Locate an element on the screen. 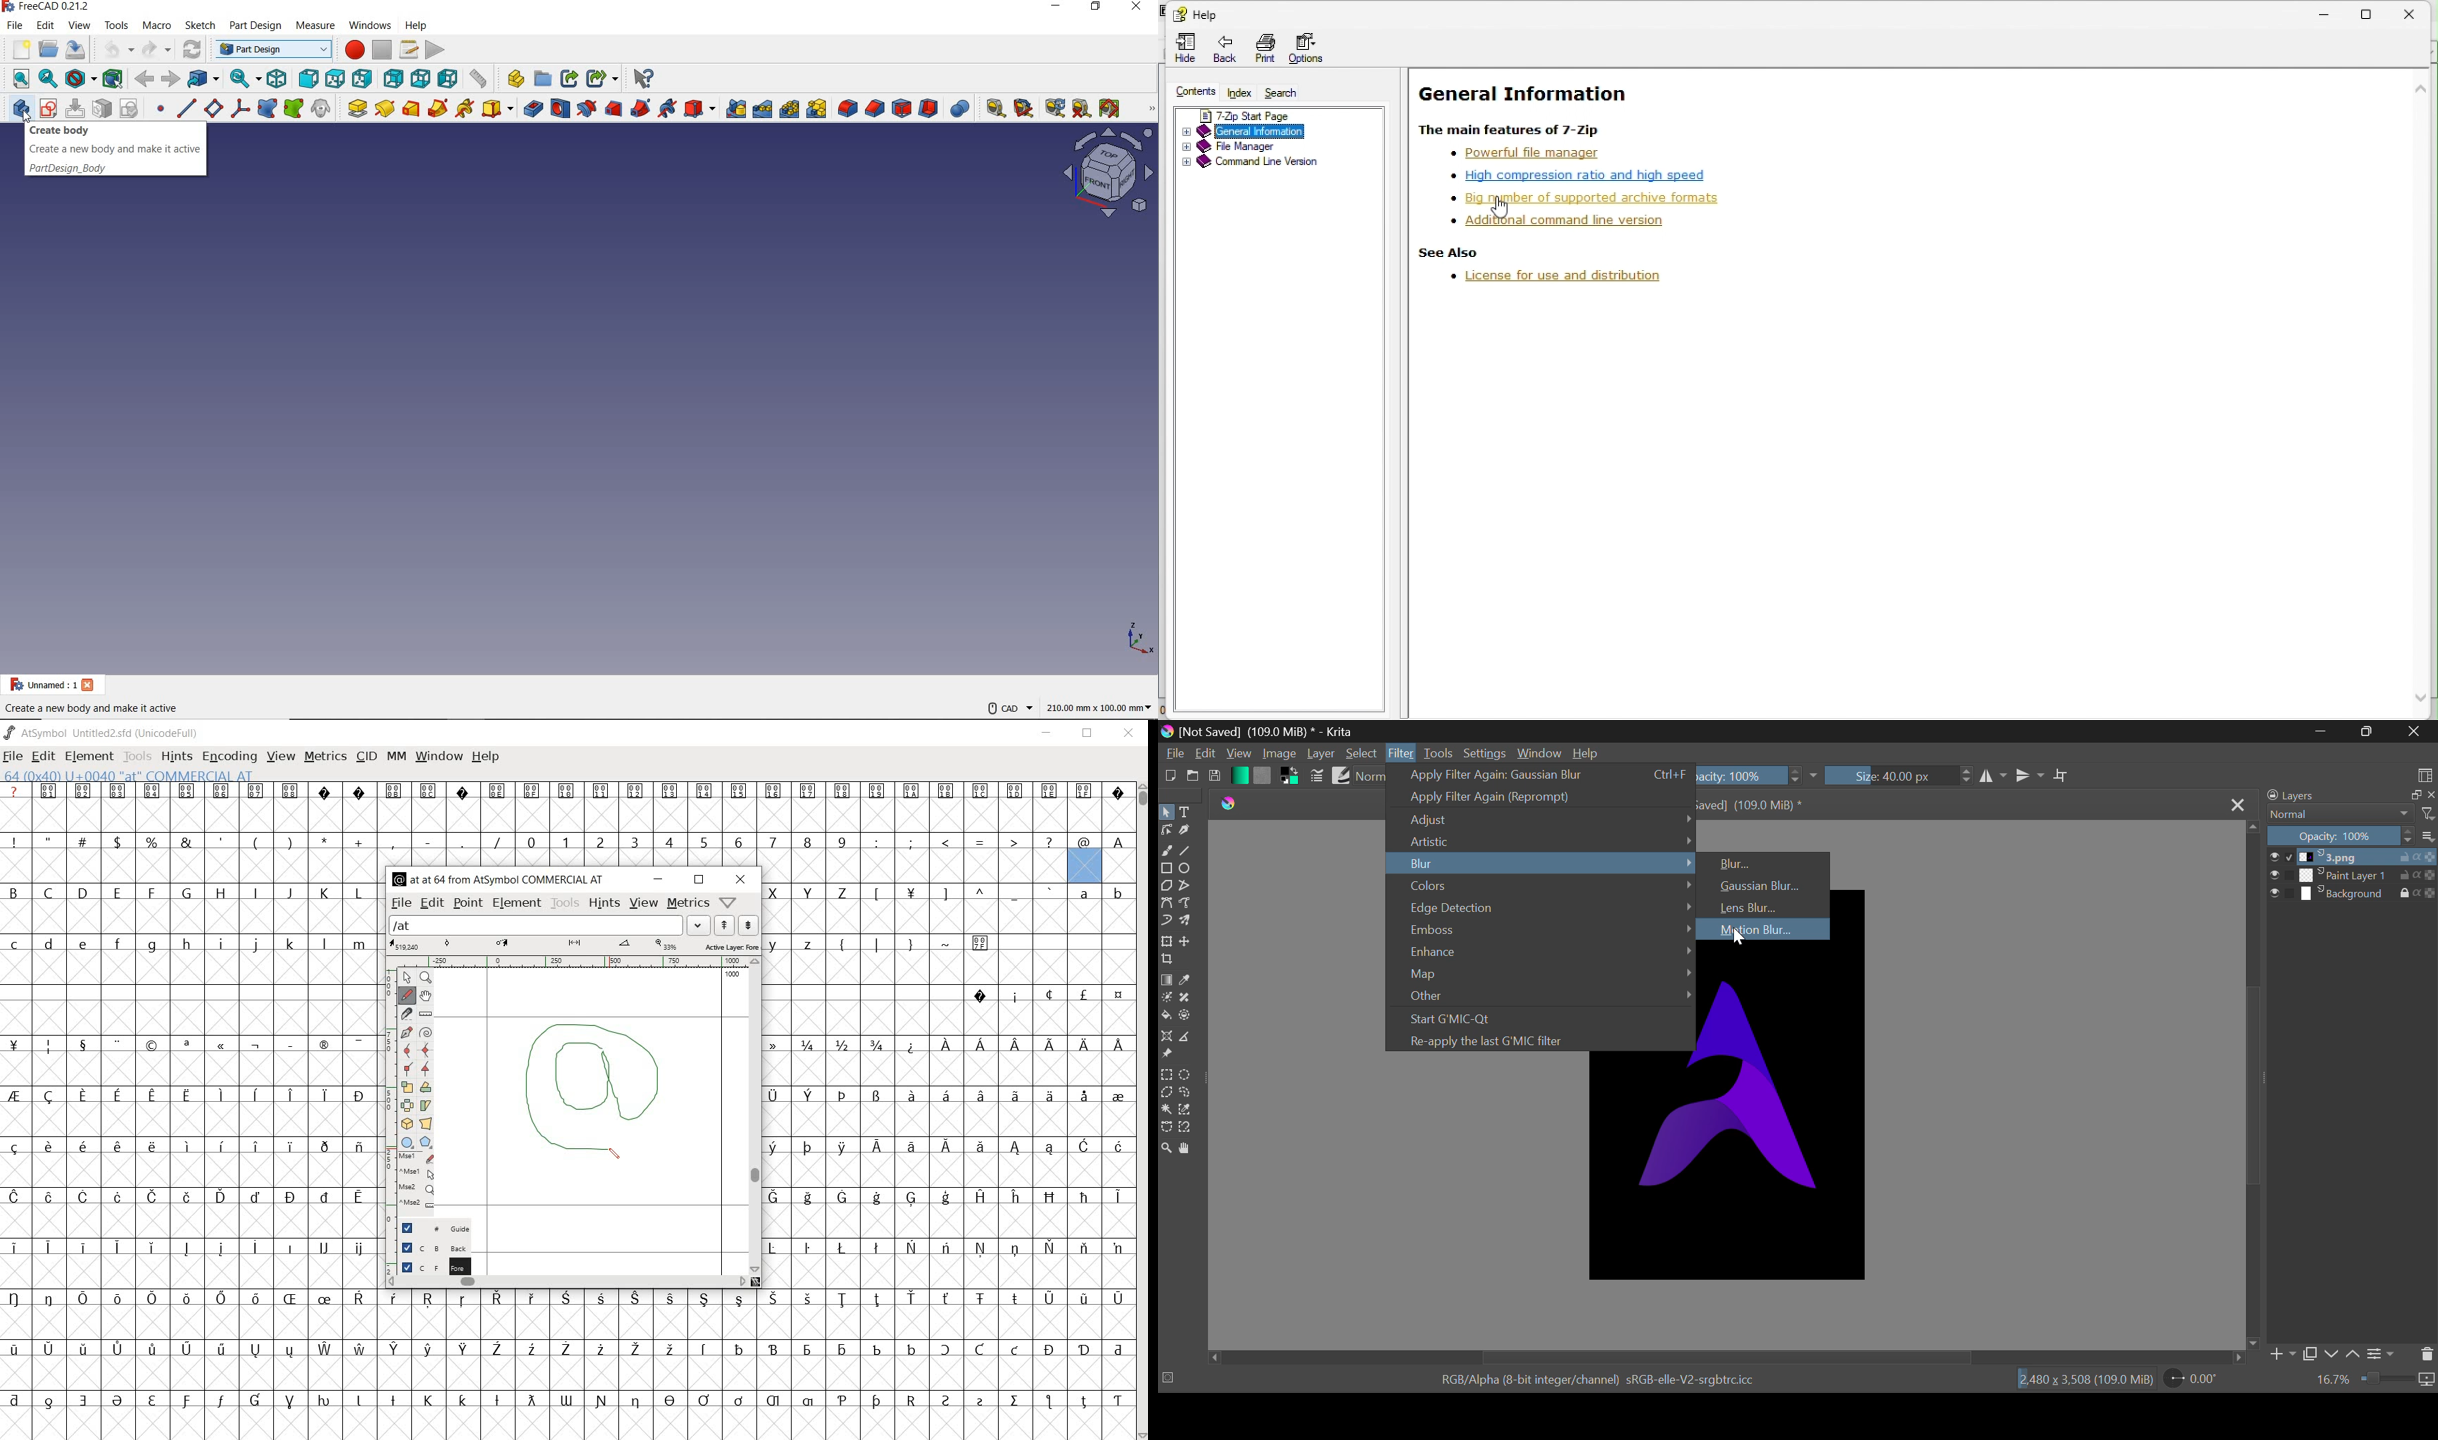  Transform Layers is located at coordinates (1167, 942).